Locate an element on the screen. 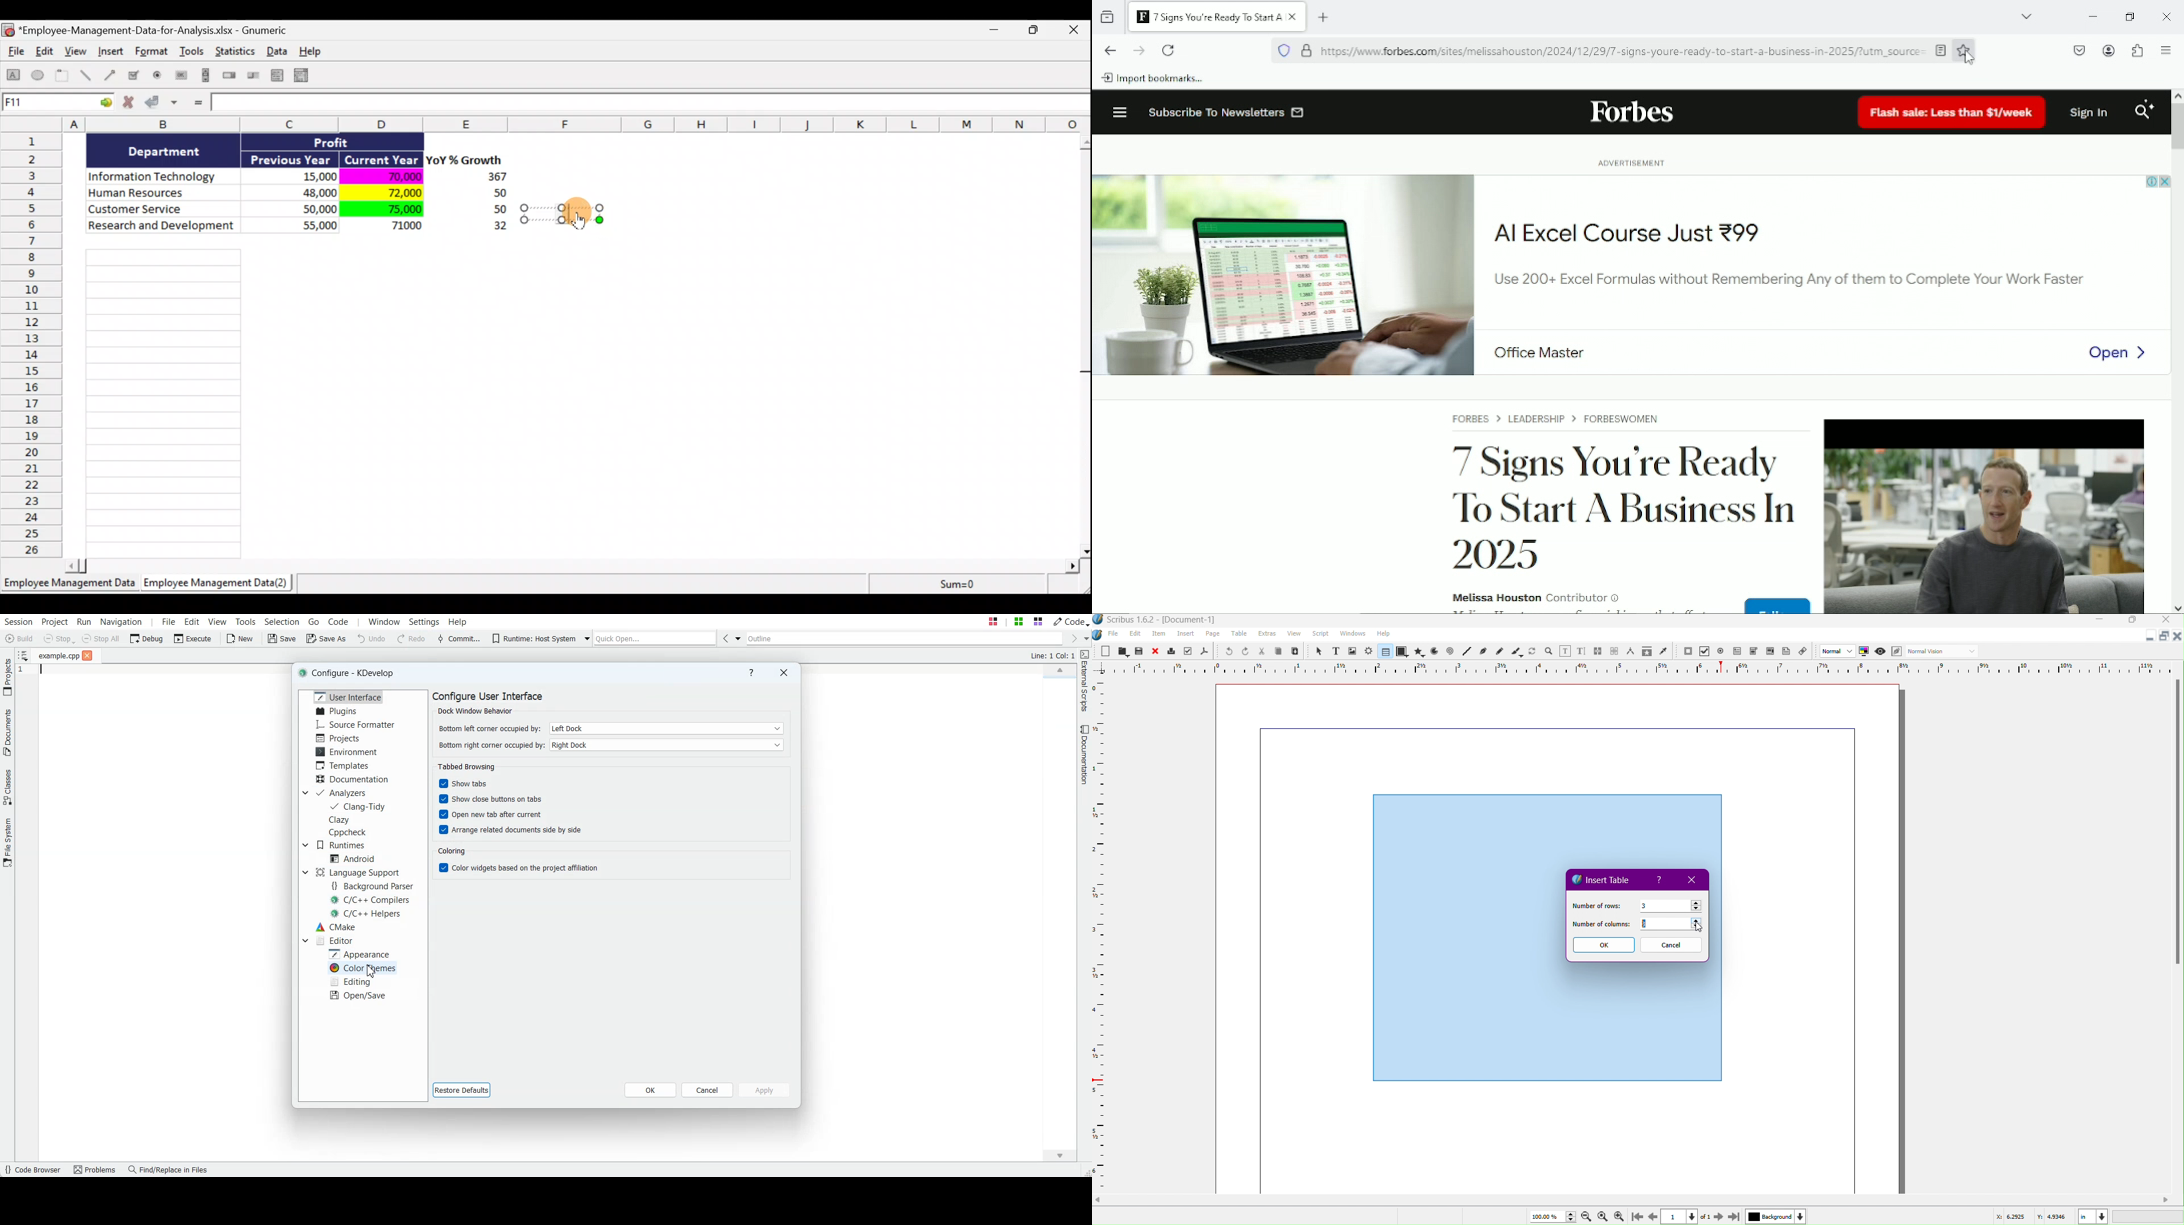  Reload current page is located at coordinates (1169, 50).